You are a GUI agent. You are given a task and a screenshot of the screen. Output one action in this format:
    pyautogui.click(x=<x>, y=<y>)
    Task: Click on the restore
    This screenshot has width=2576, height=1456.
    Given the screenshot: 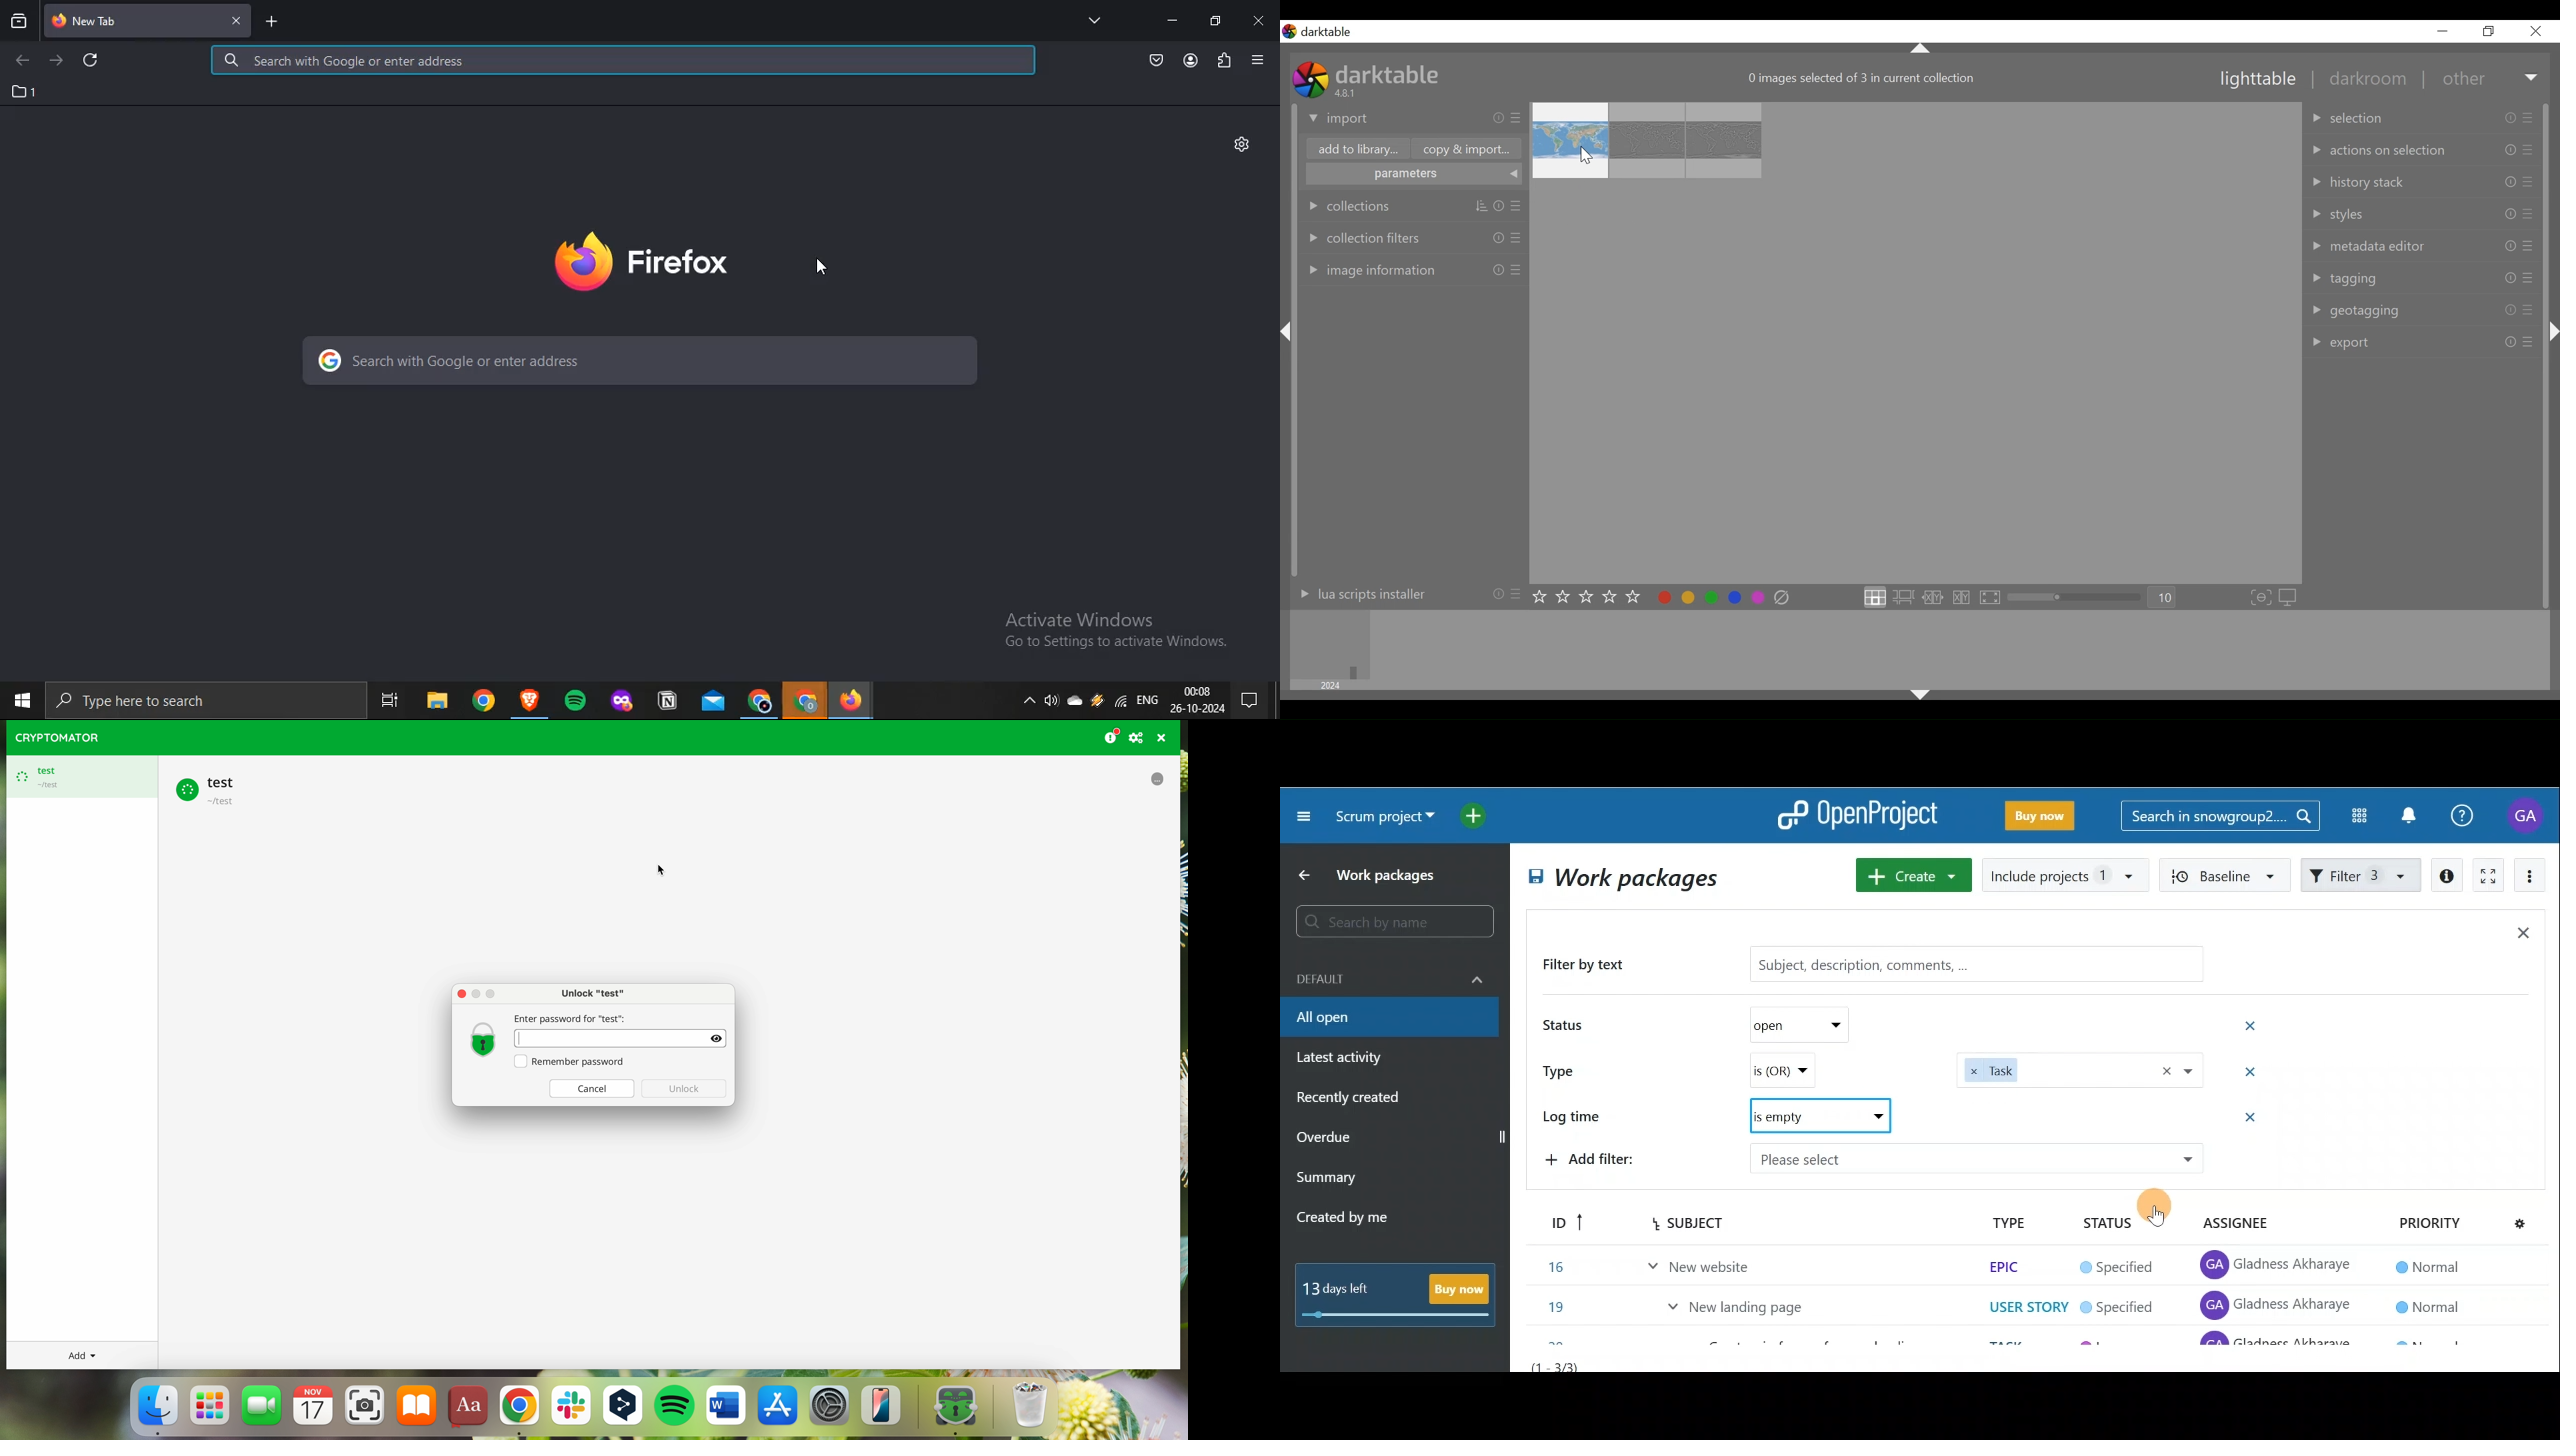 What is the action you would take?
    pyautogui.click(x=2491, y=33)
    